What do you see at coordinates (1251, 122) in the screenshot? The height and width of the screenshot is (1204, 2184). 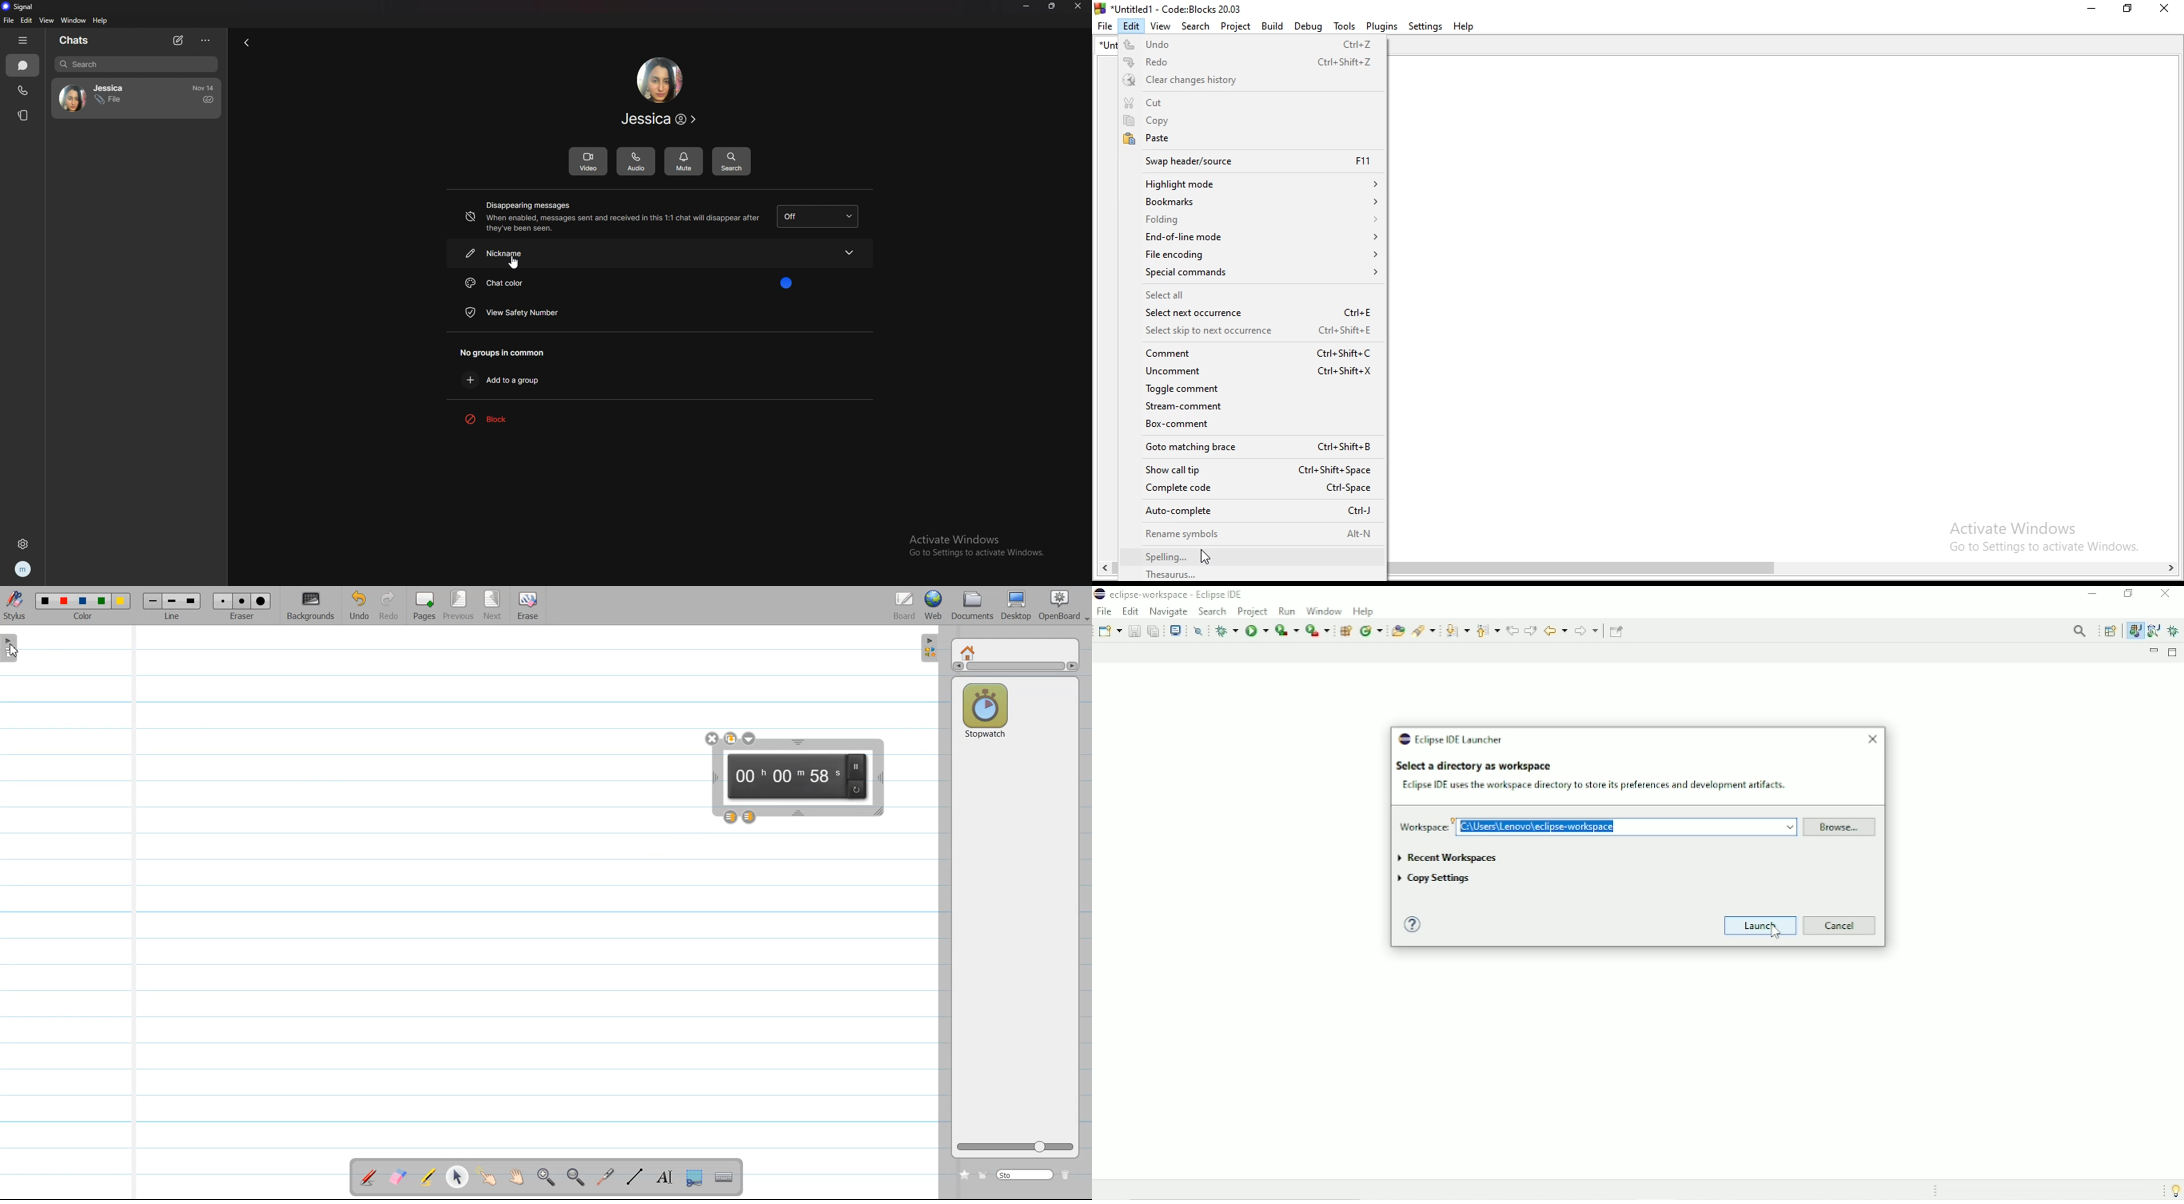 I see `Copy` at bounding box center [1251, 122].